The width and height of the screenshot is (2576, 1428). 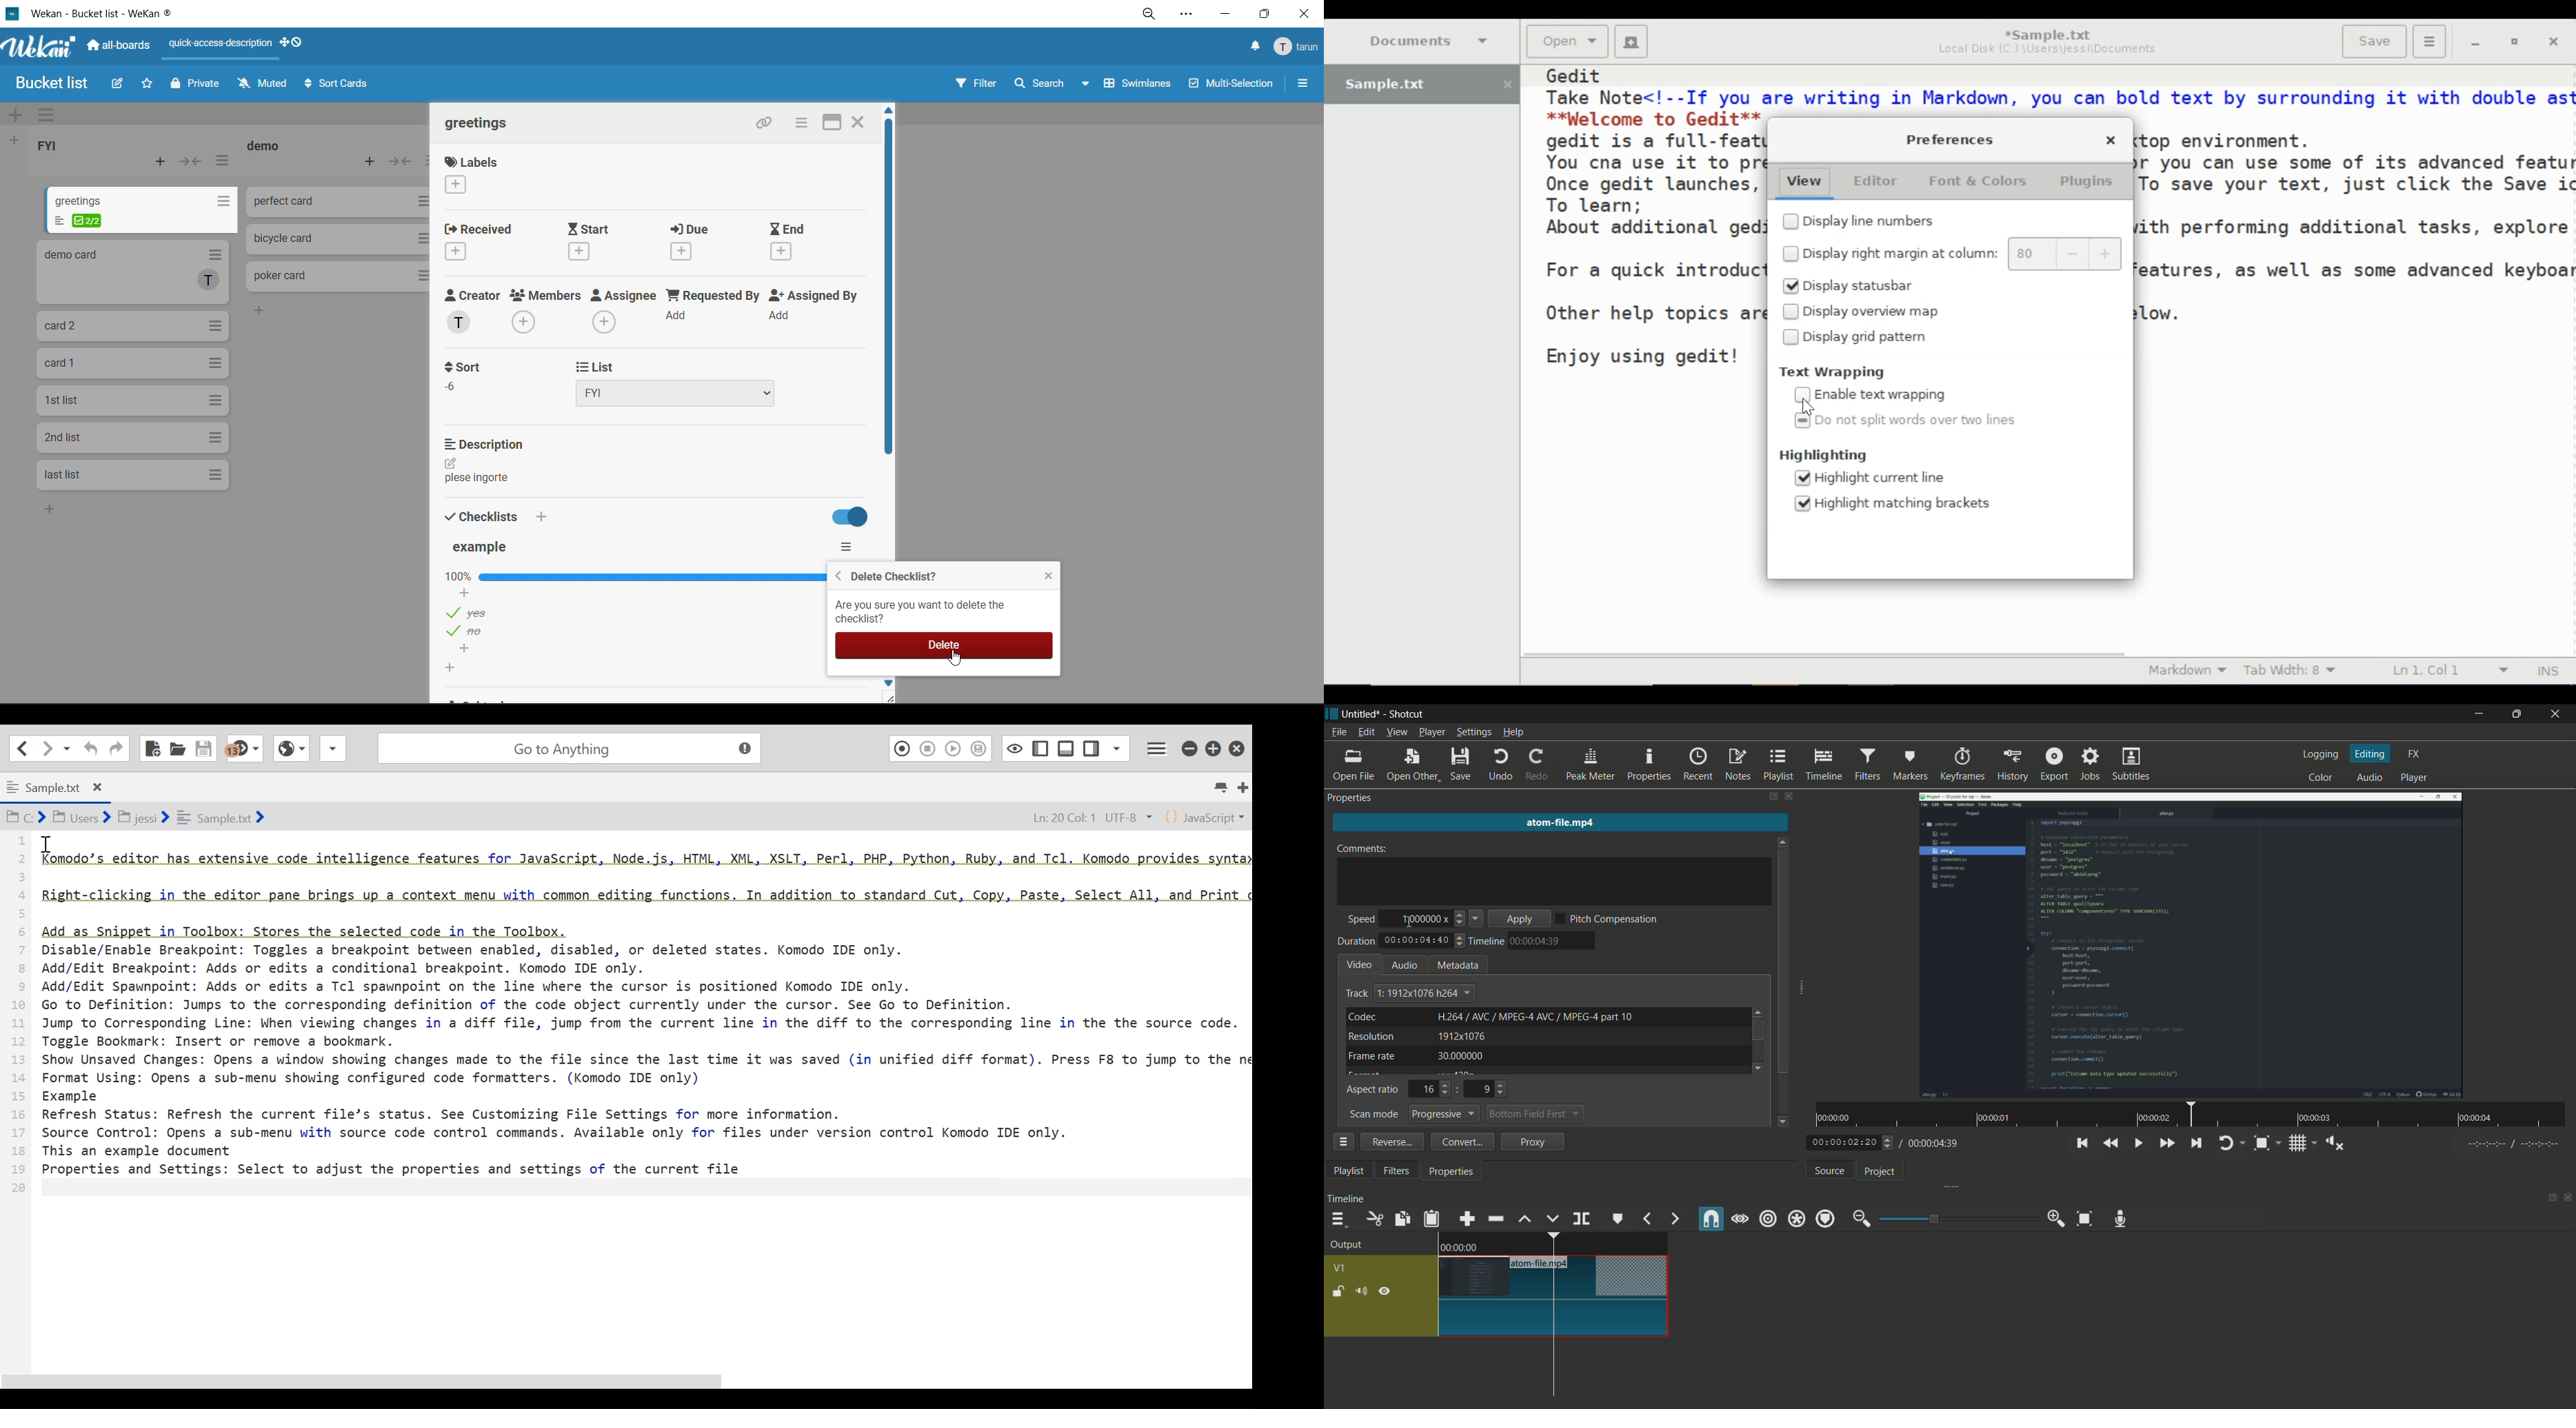 I want to click on due, so click(x=685, y=243).